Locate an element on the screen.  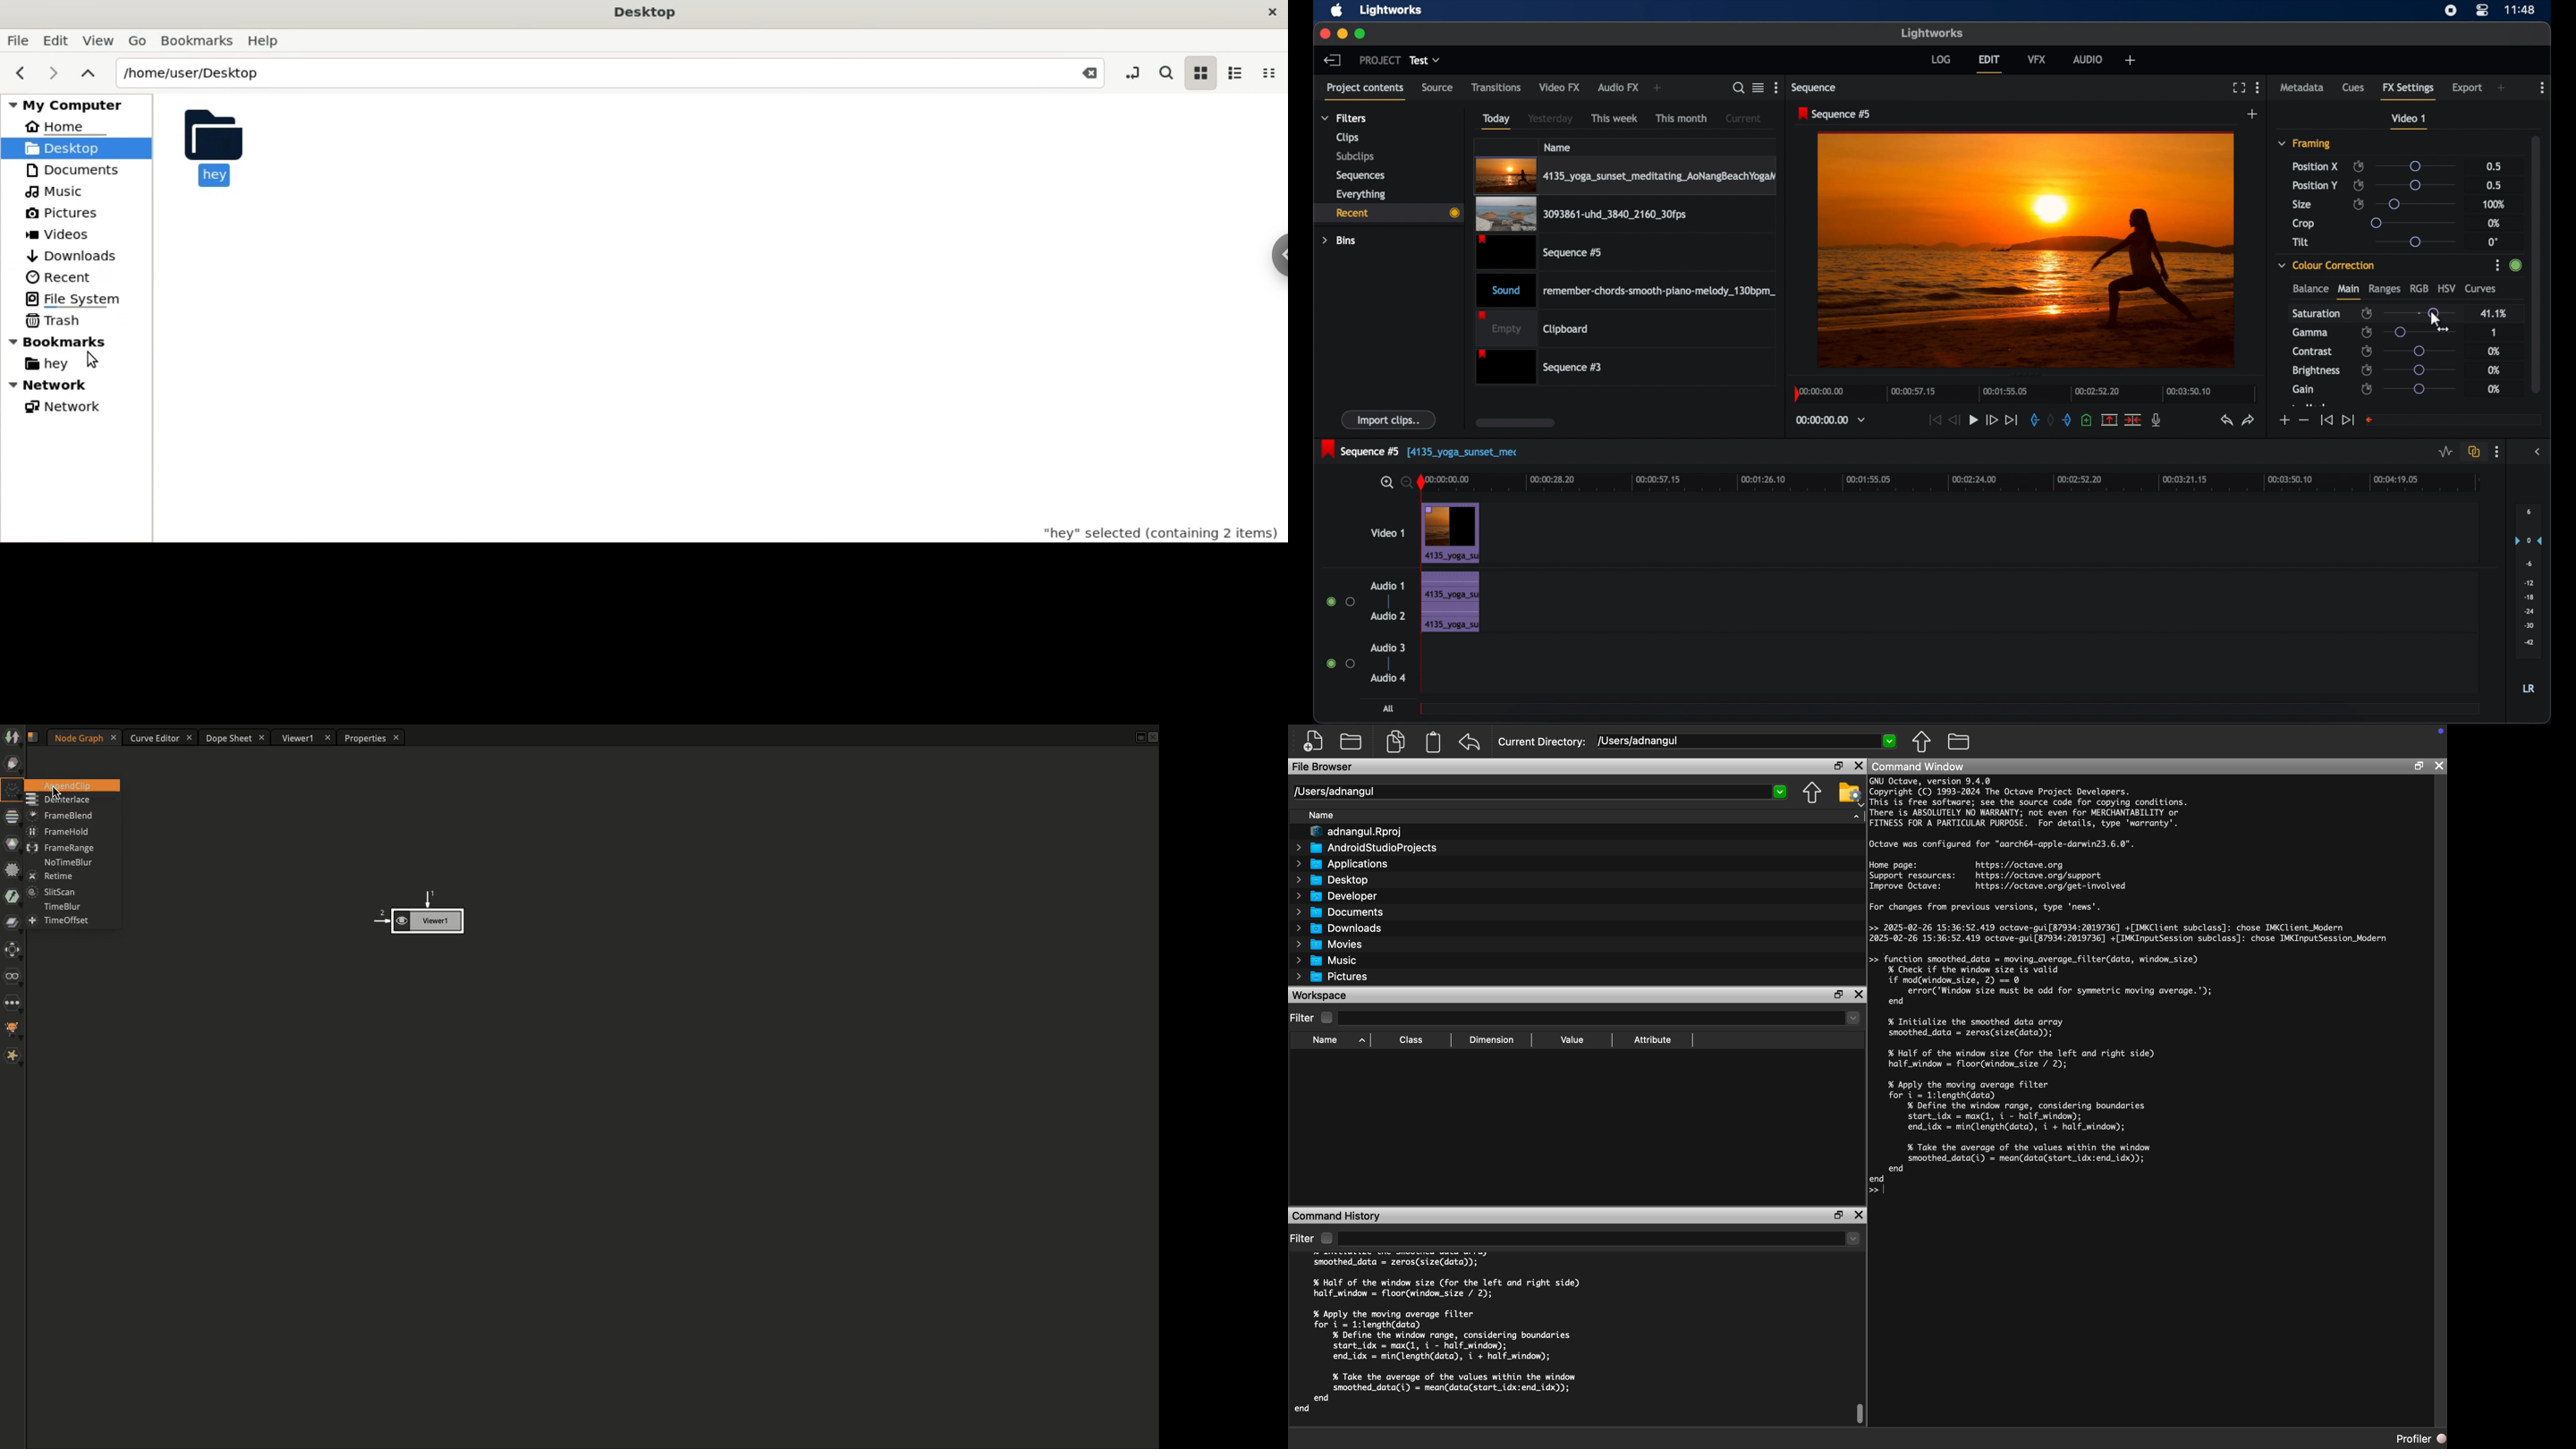
41.1% is located at coordinates (2493, 313).